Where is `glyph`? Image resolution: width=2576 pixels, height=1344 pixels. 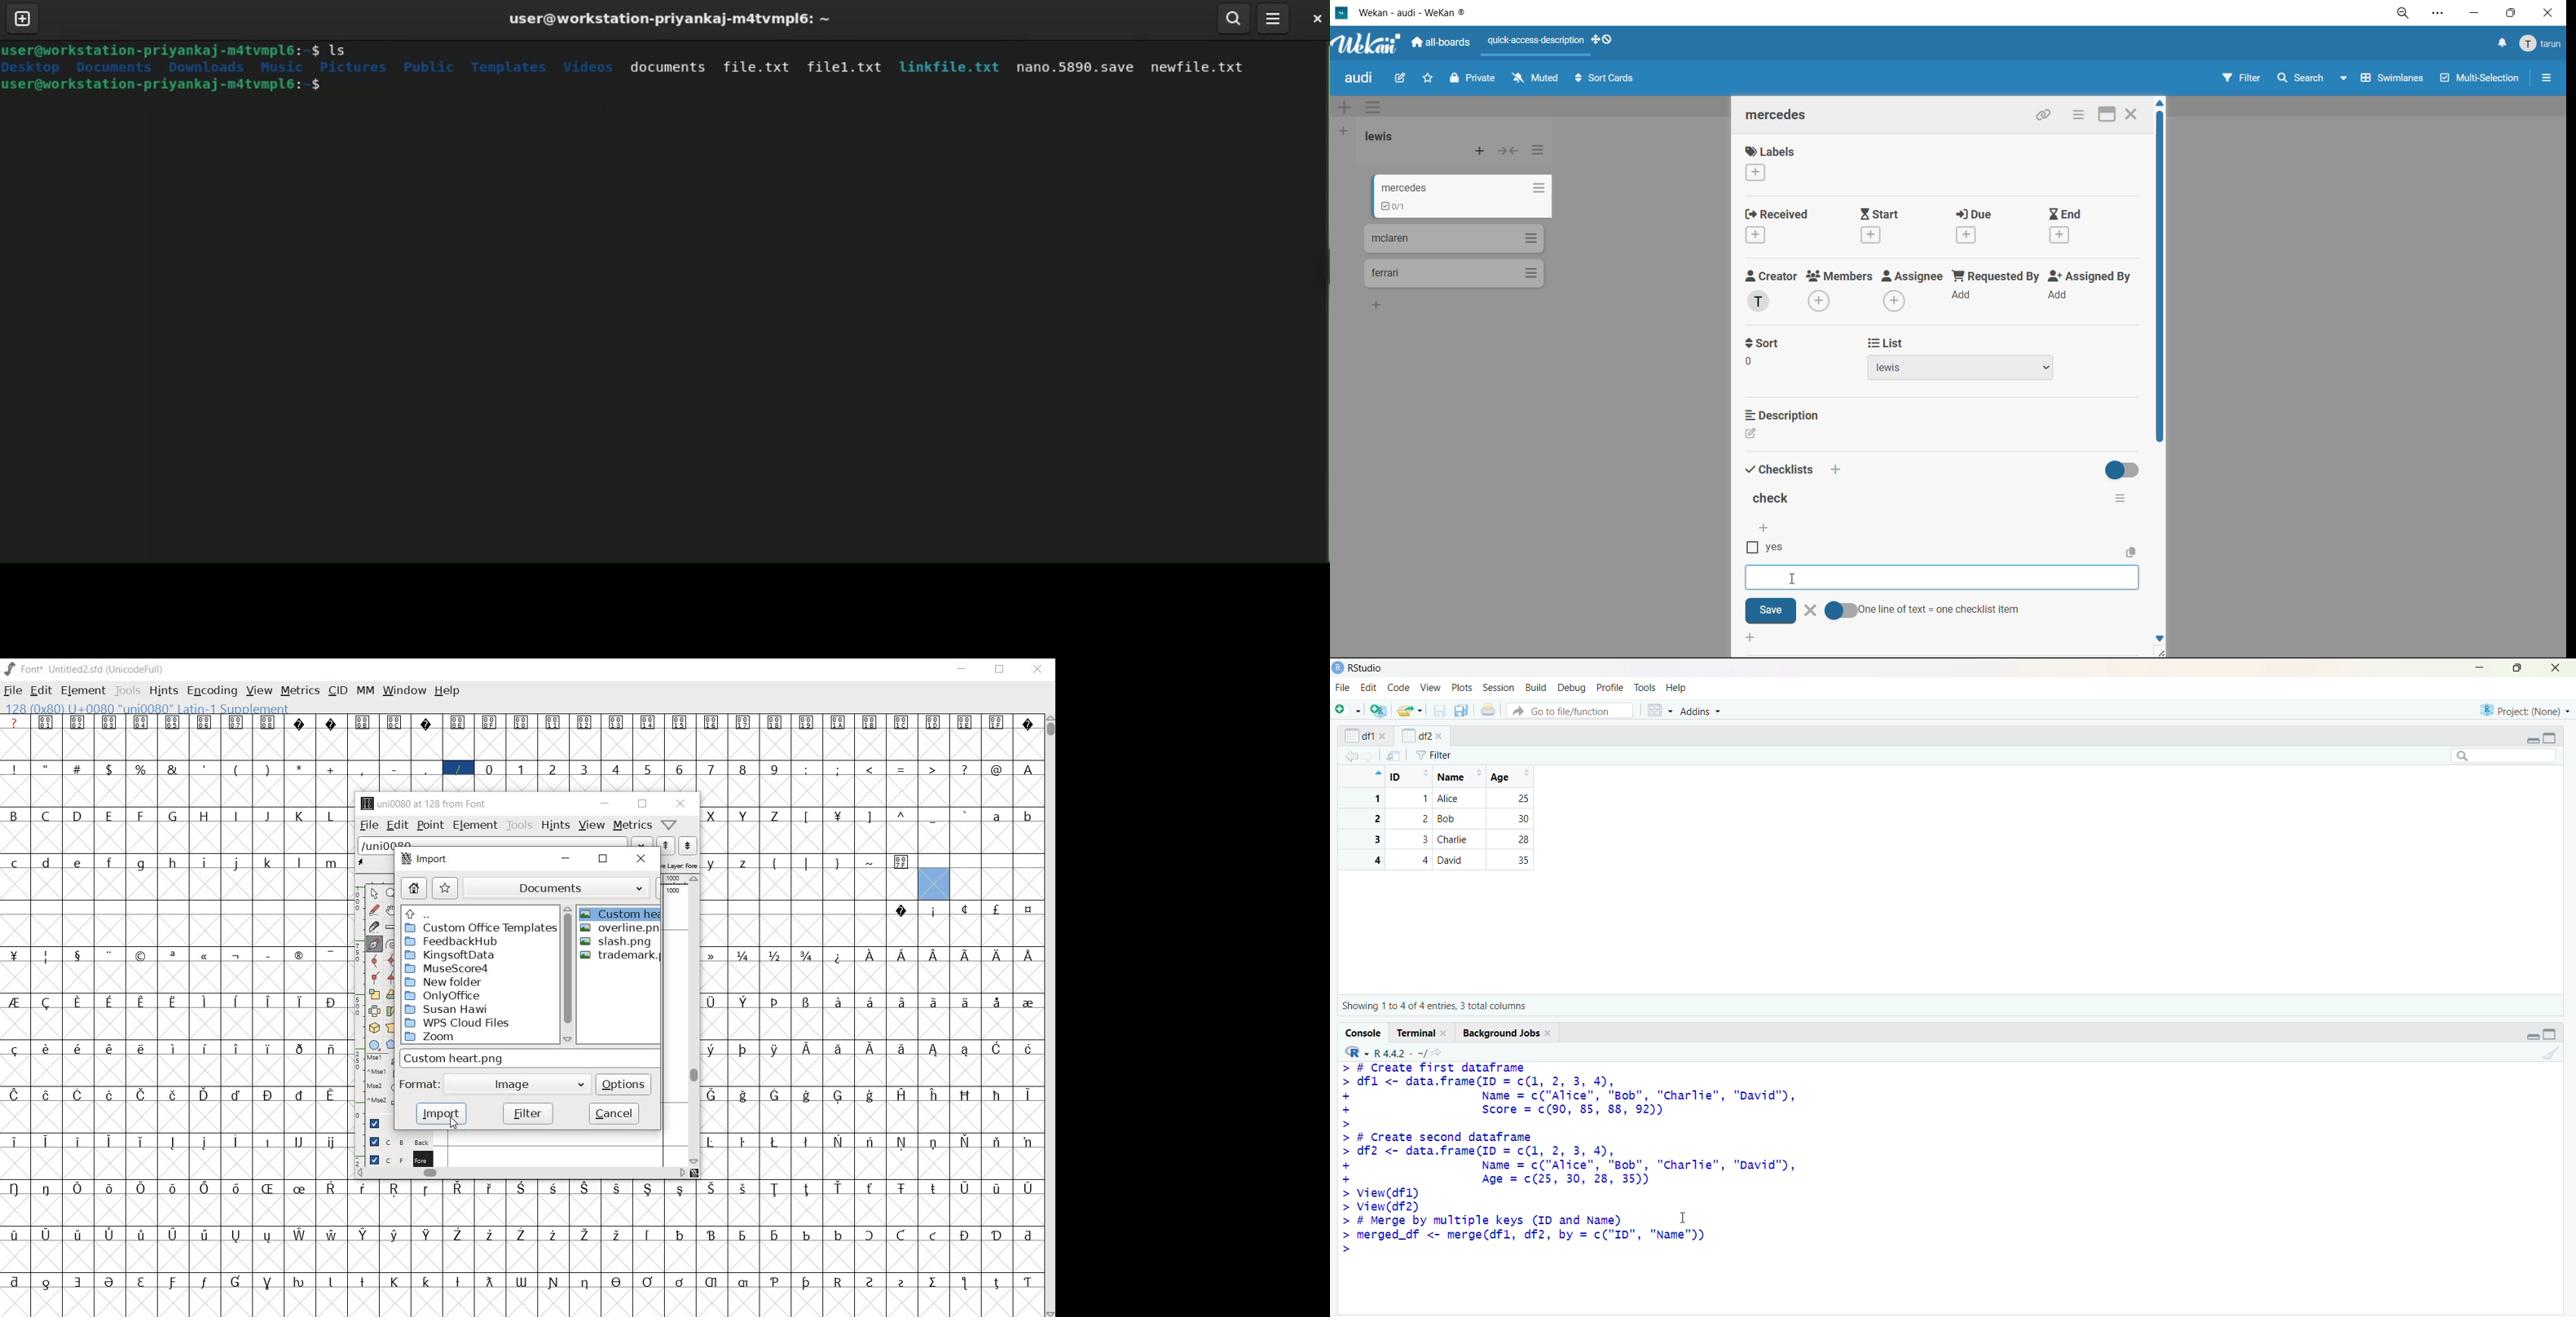 glyph is located at coordinates (965, 1235).